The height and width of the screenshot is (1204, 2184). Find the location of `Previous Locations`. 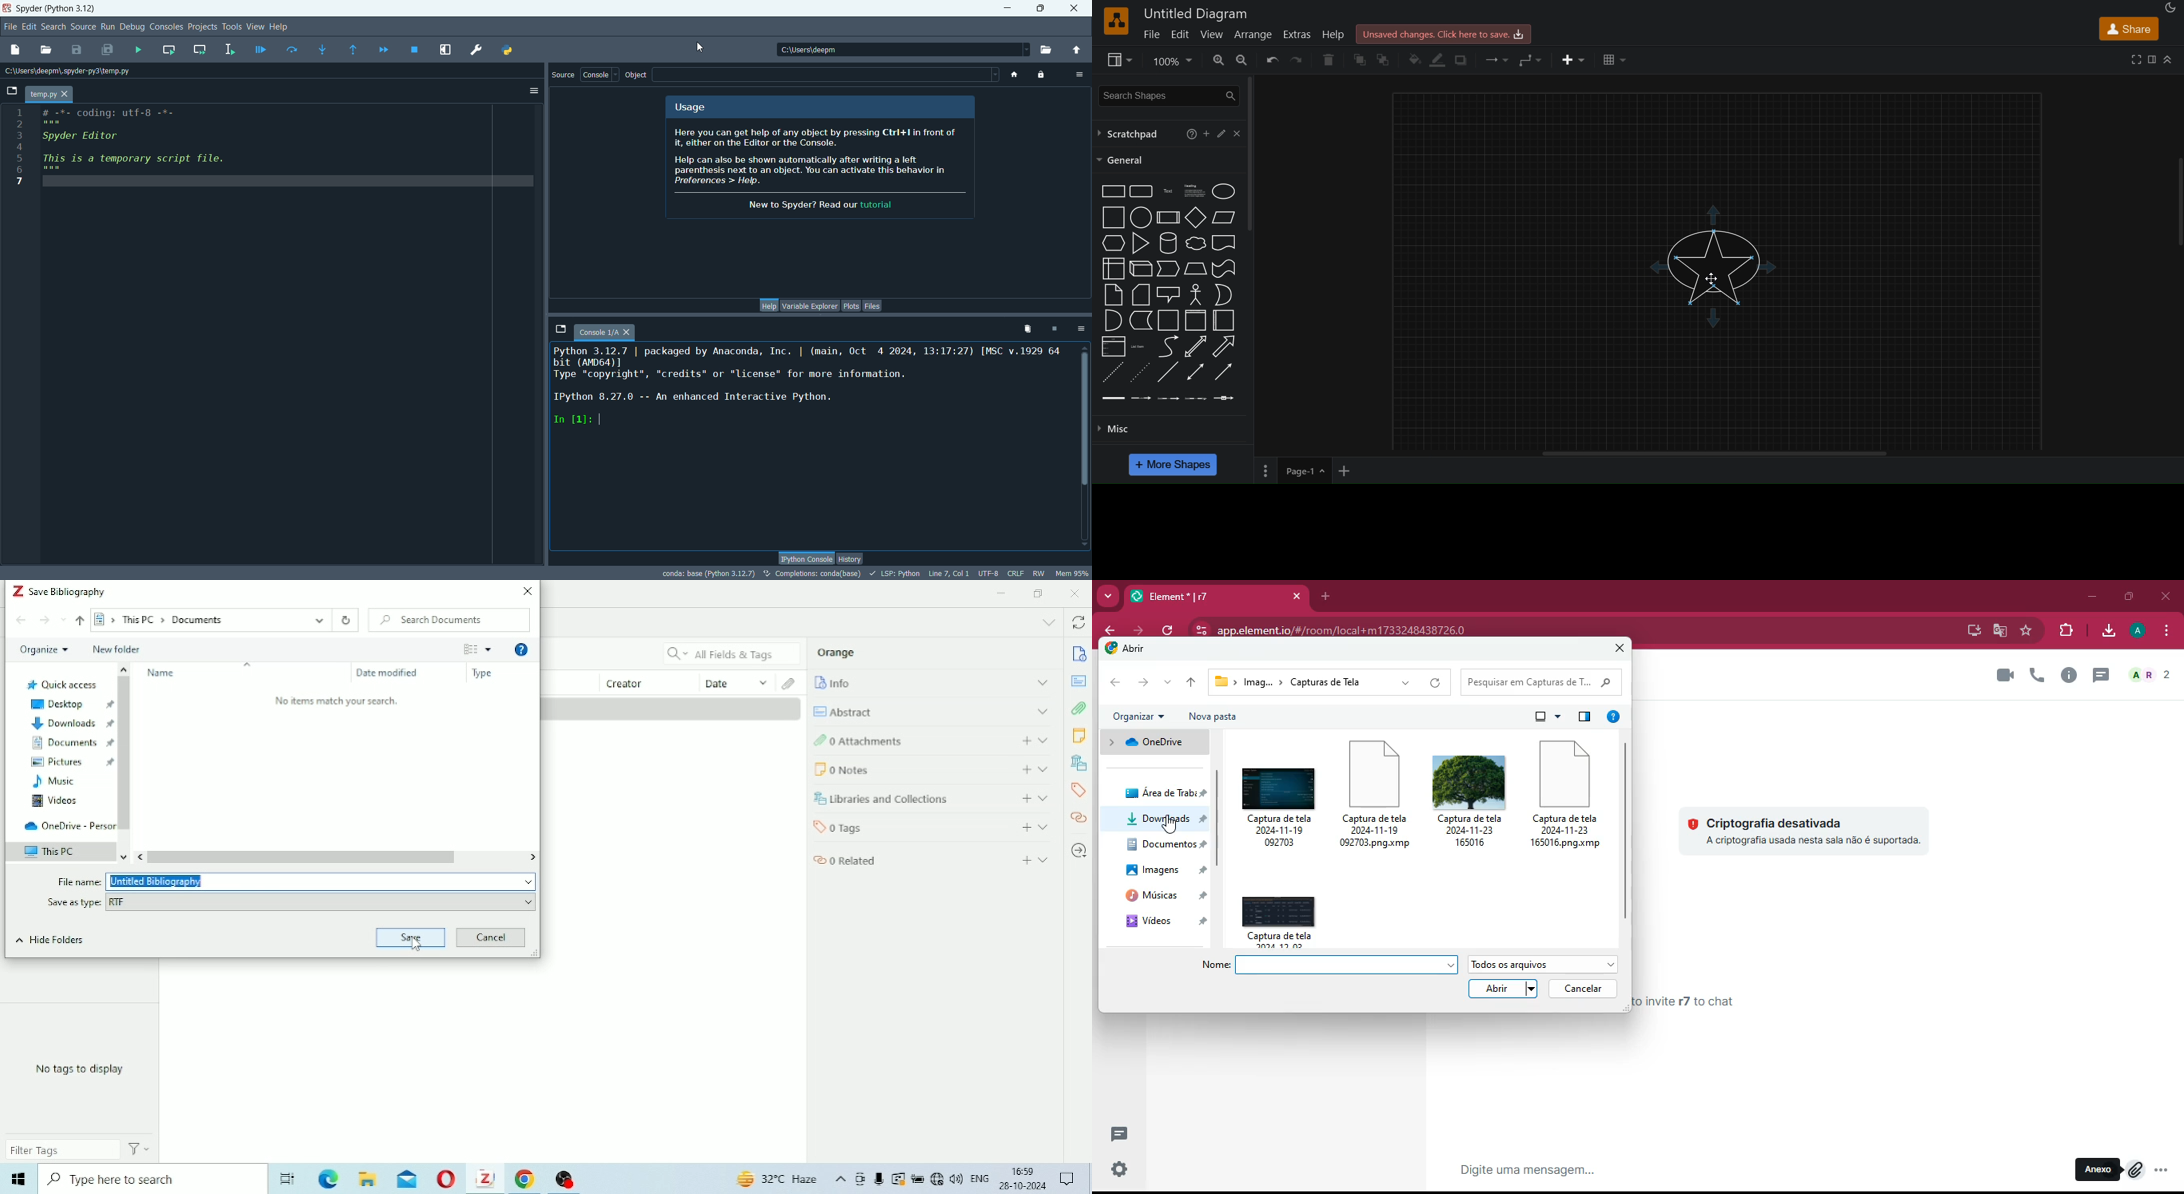

Previous Locations is located at coordinates (319, 619).